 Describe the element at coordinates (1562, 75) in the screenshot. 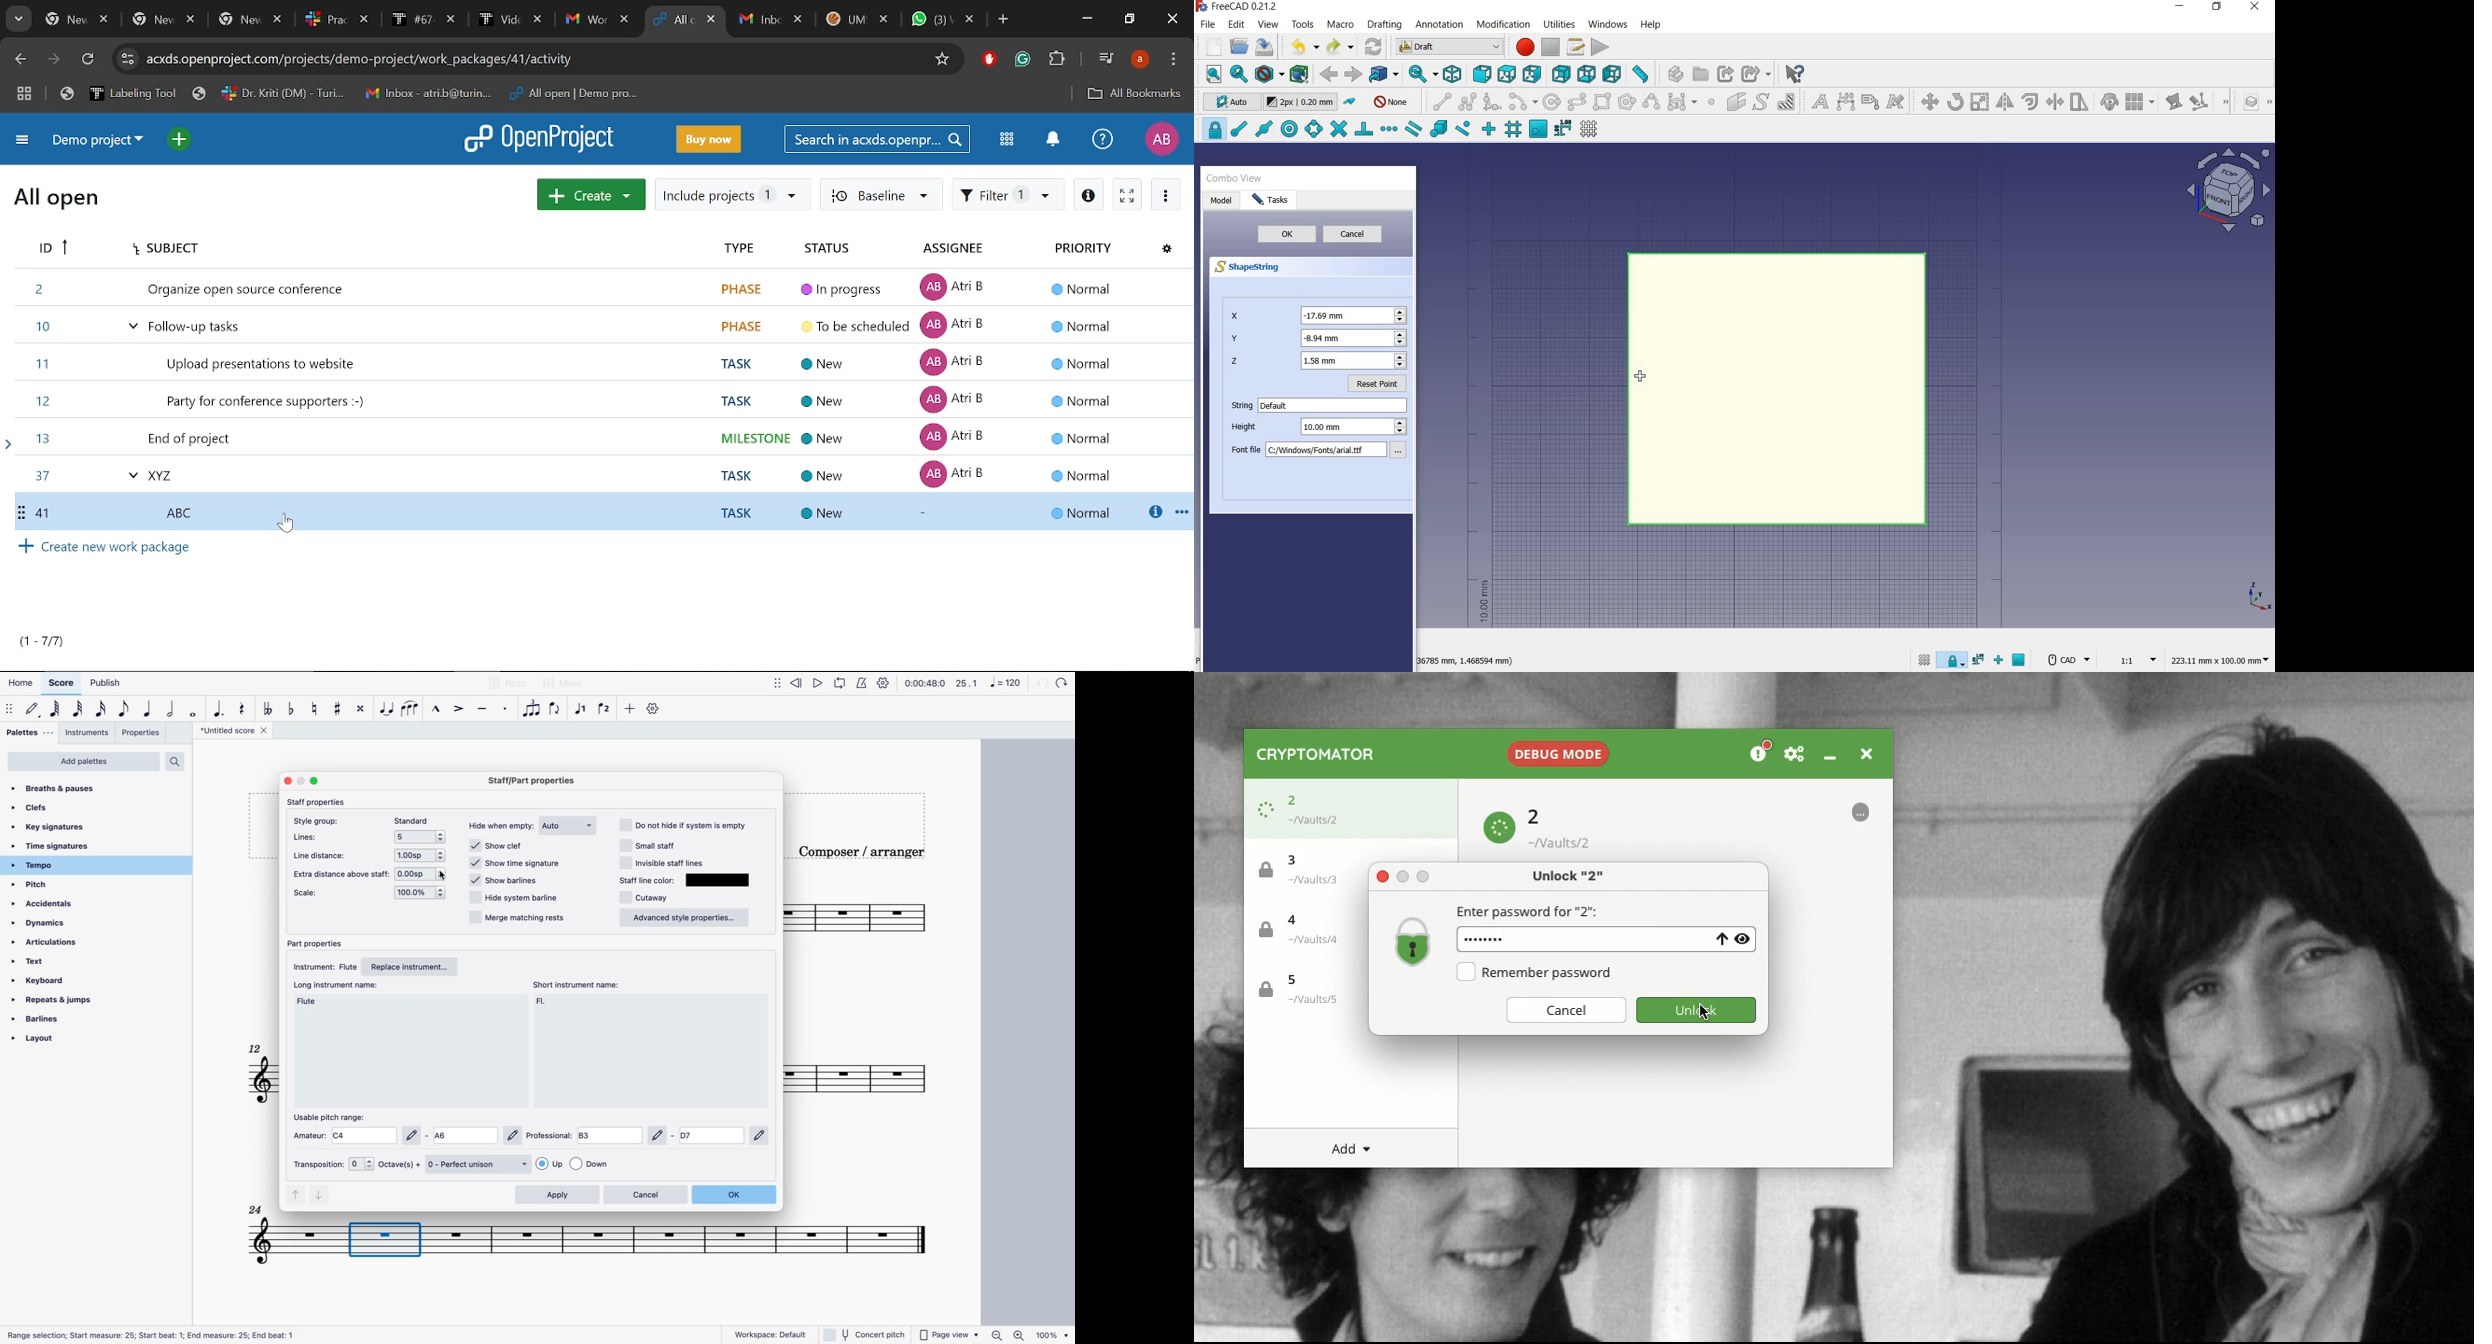

I see `rear` at that location.